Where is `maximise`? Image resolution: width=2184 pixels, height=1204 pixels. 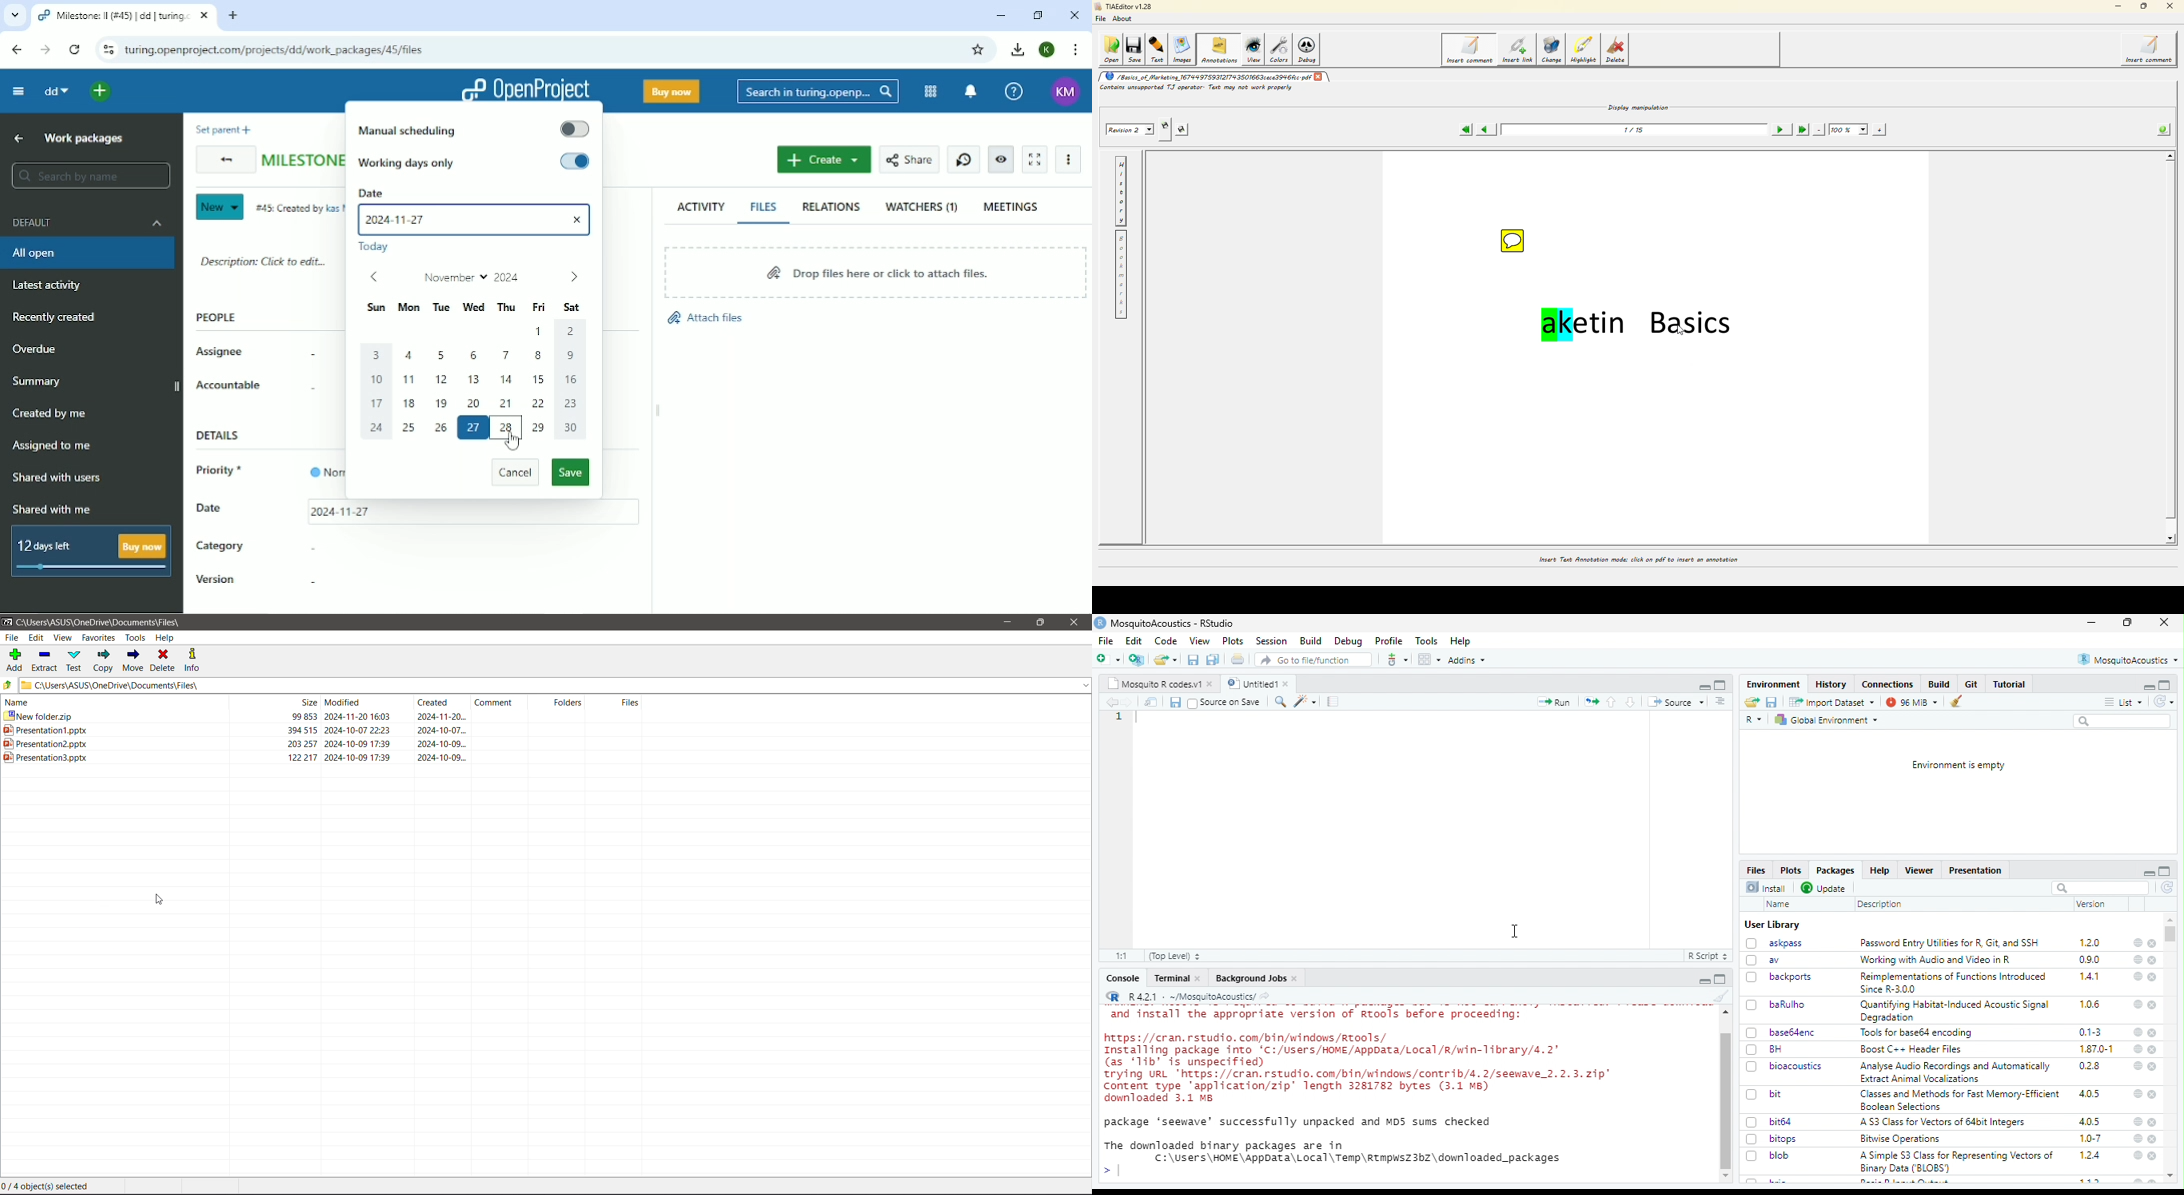
maximise is located at coordinates (2127, 622).